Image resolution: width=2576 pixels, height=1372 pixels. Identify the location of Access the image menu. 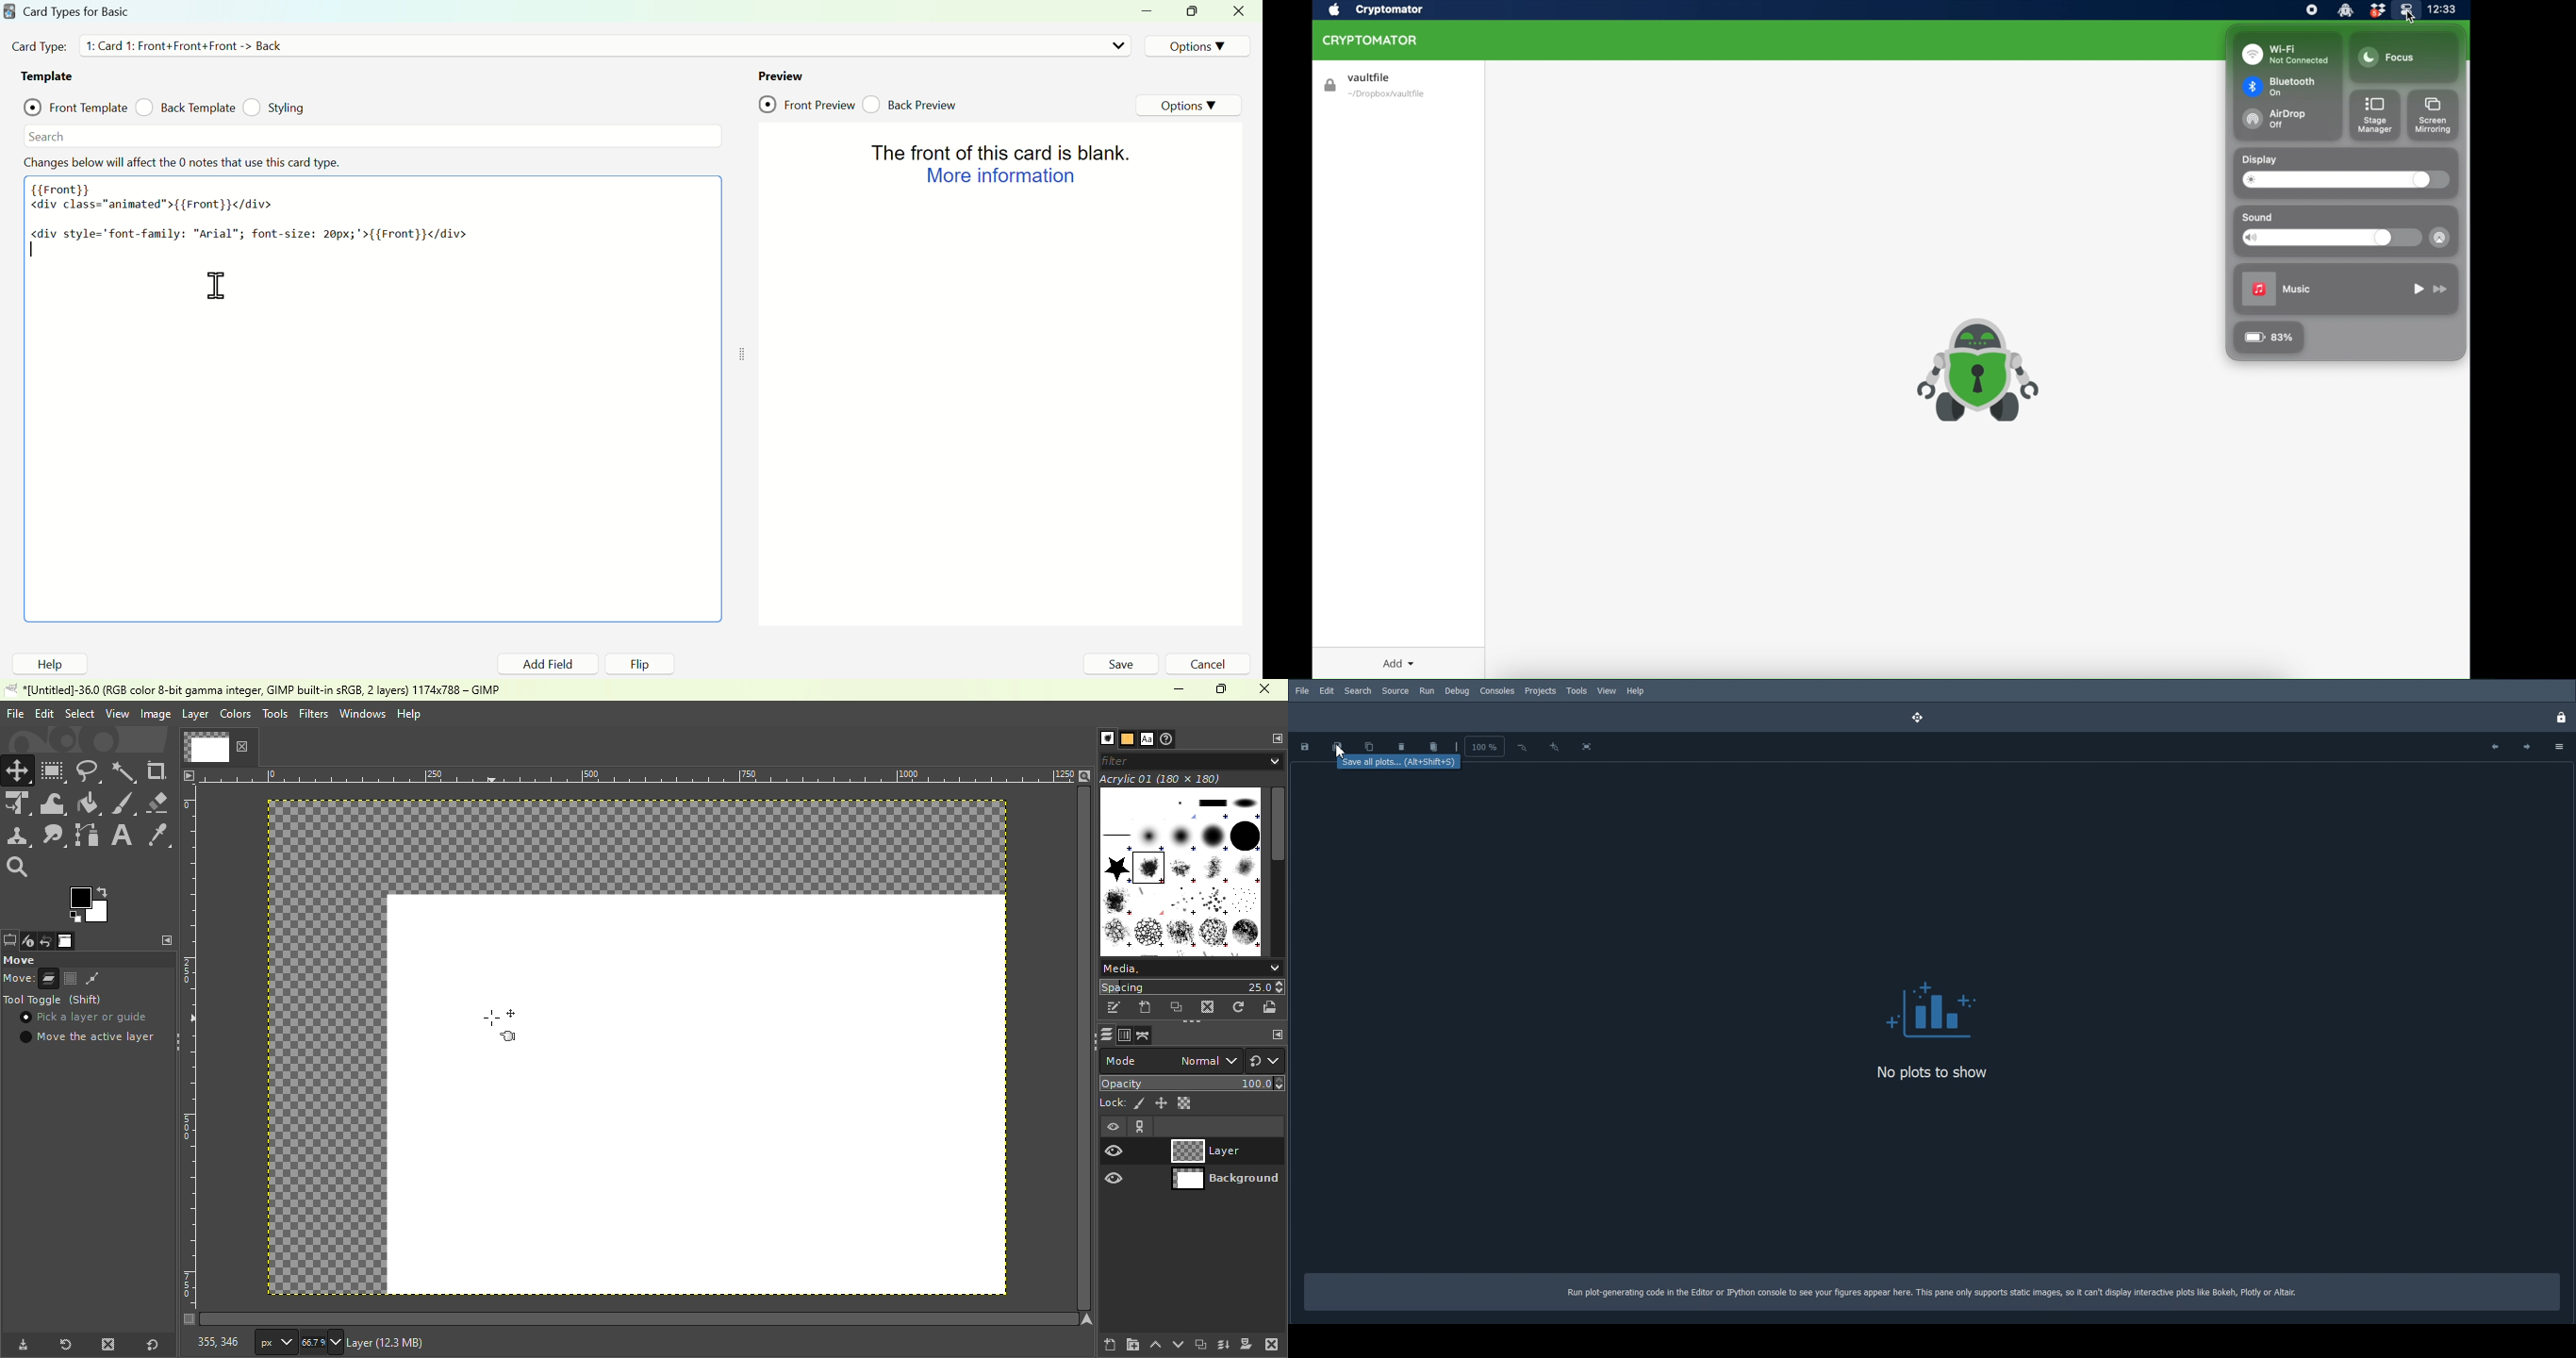
(189, 774).